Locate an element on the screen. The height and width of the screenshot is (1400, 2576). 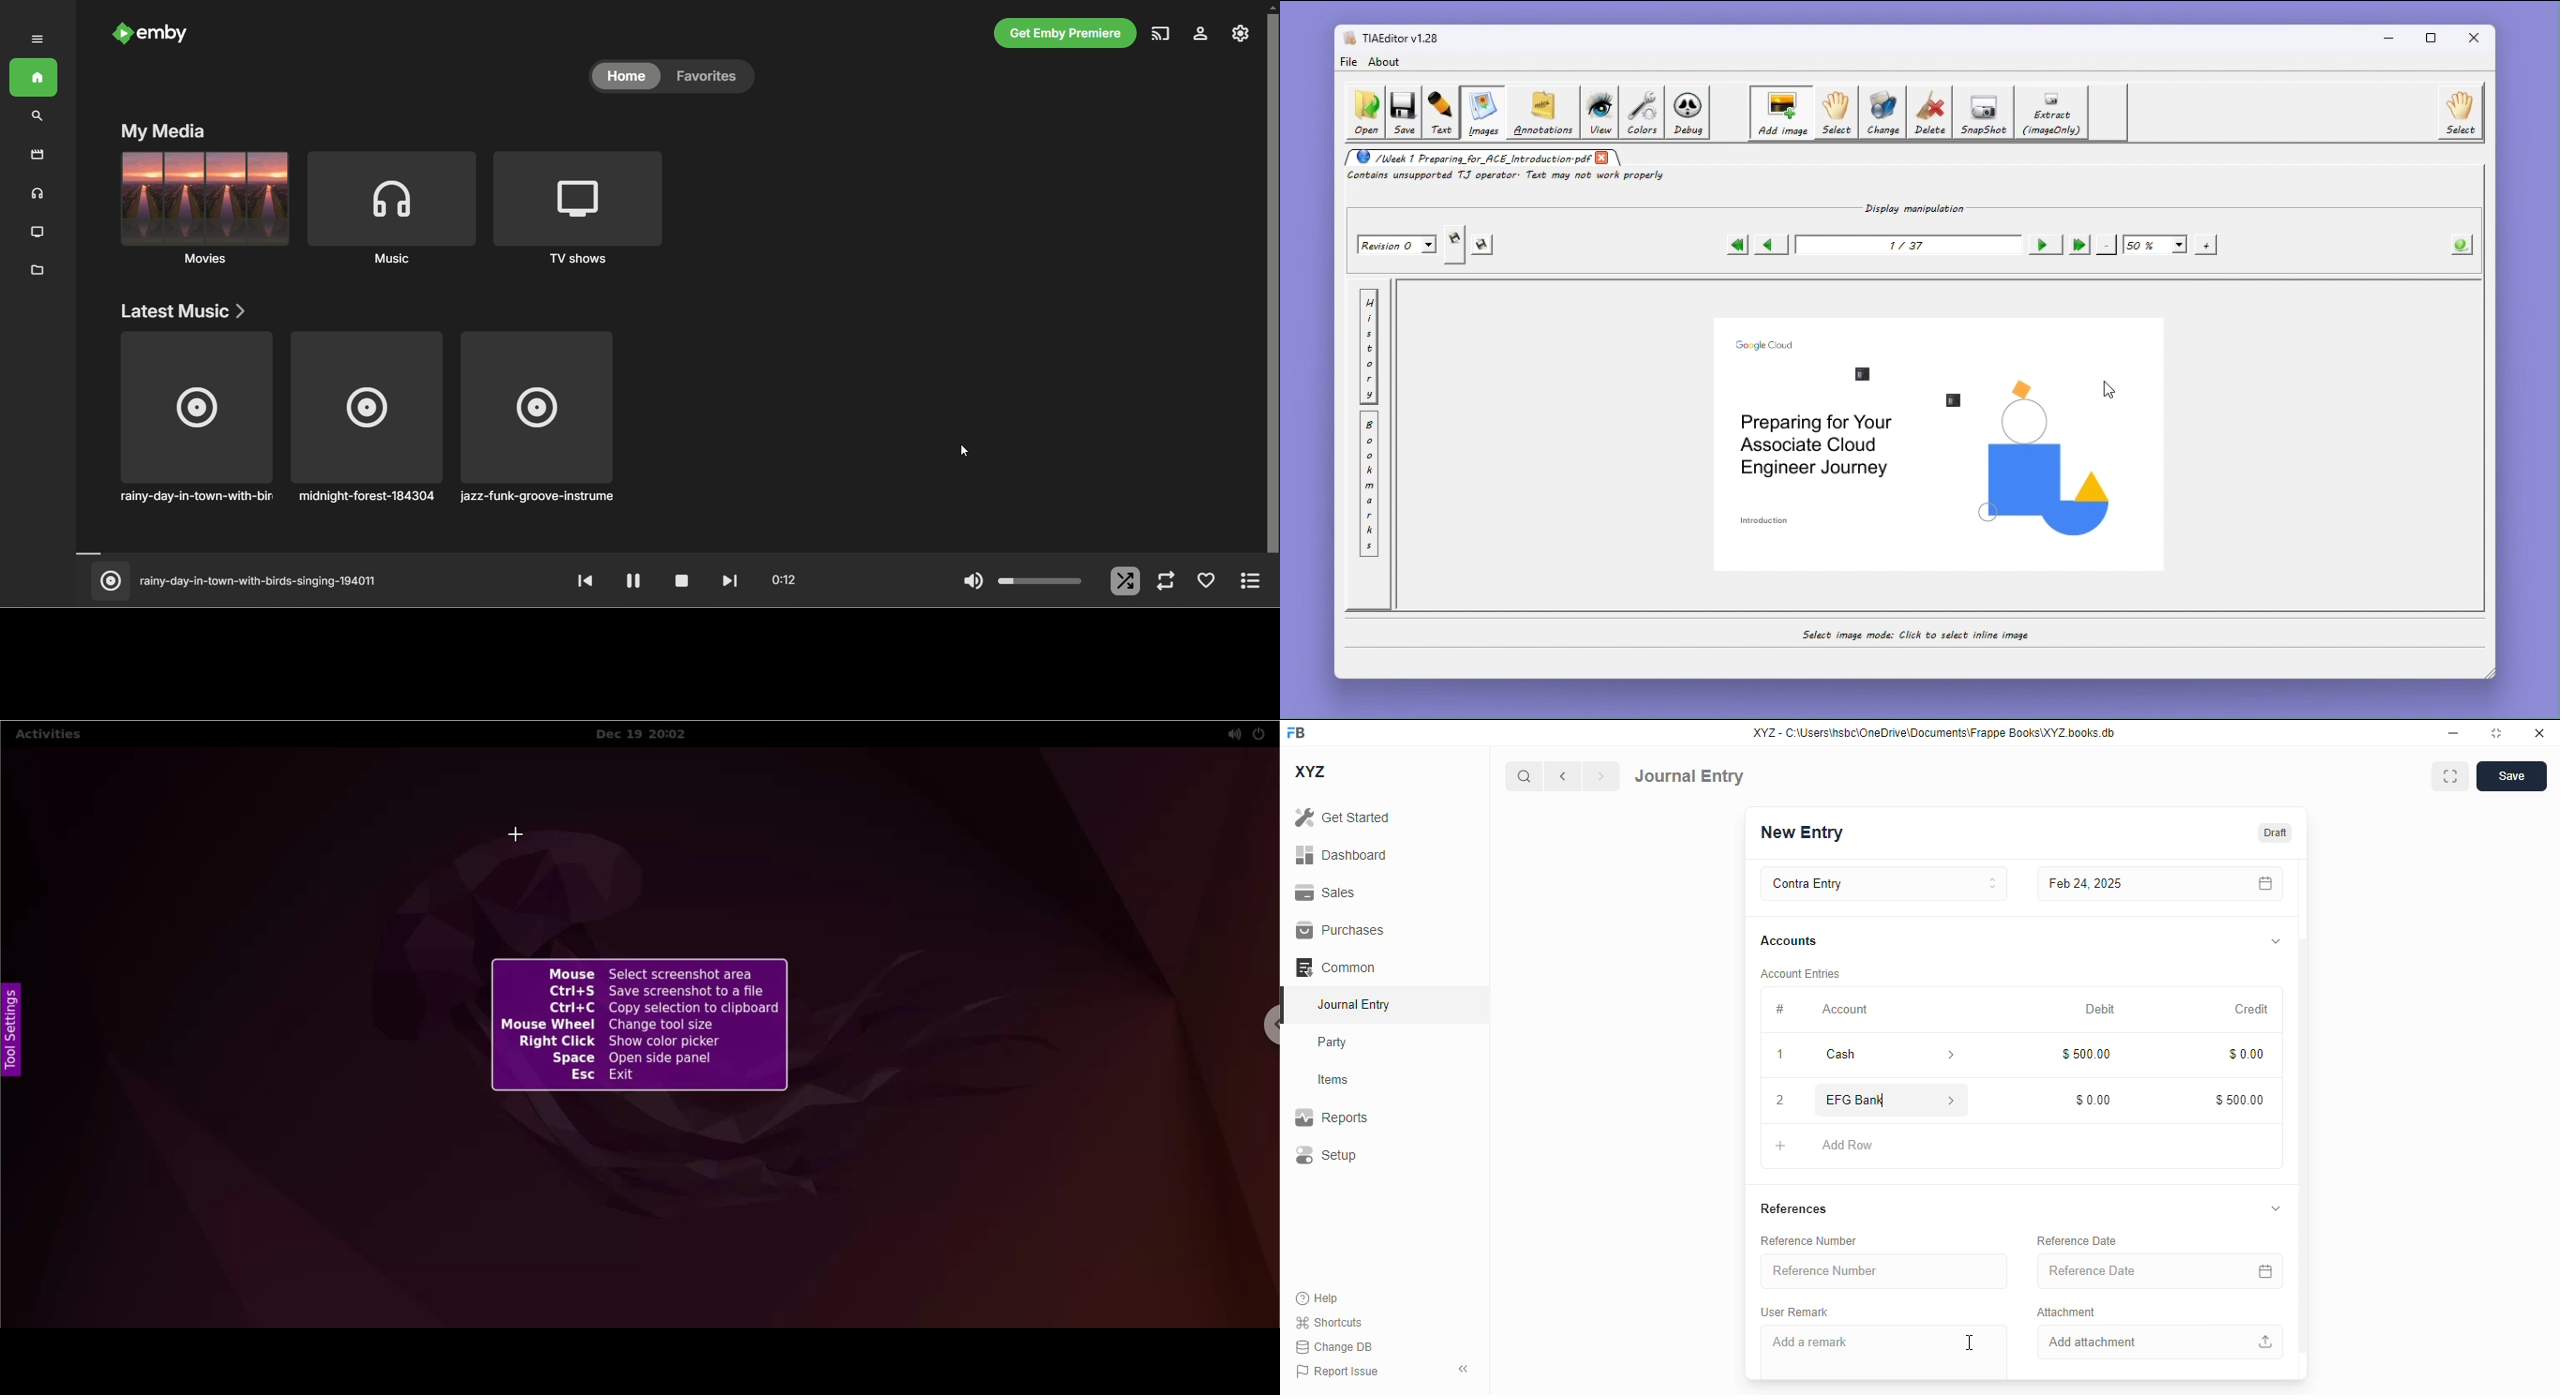
toggle sidebar is located at coordinates (1465, 1369).